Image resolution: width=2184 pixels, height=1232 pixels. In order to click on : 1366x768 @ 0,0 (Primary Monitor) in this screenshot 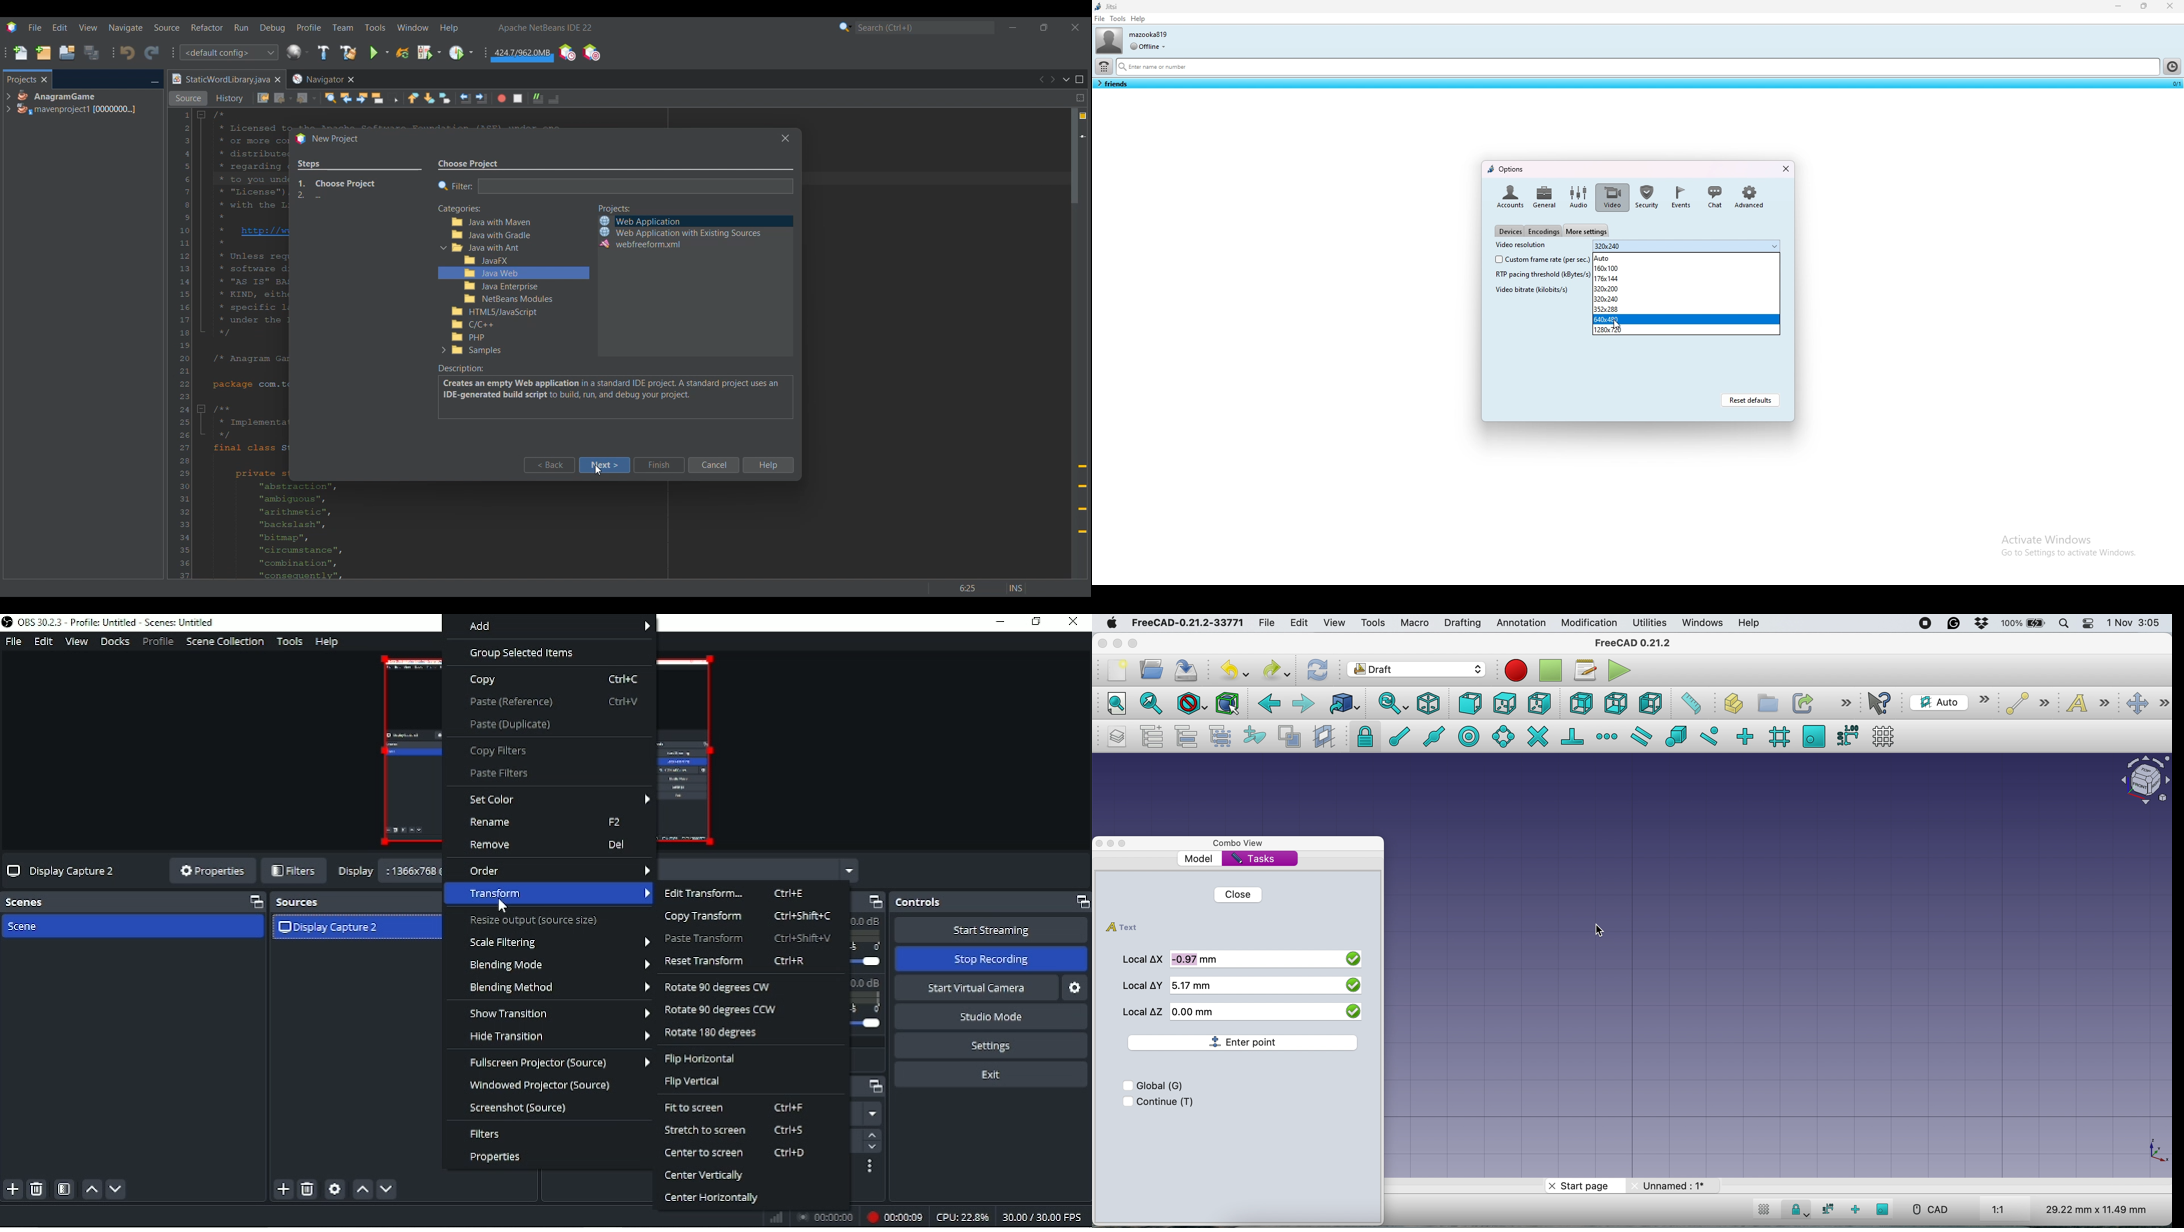, I will do `click(413, 872)`.